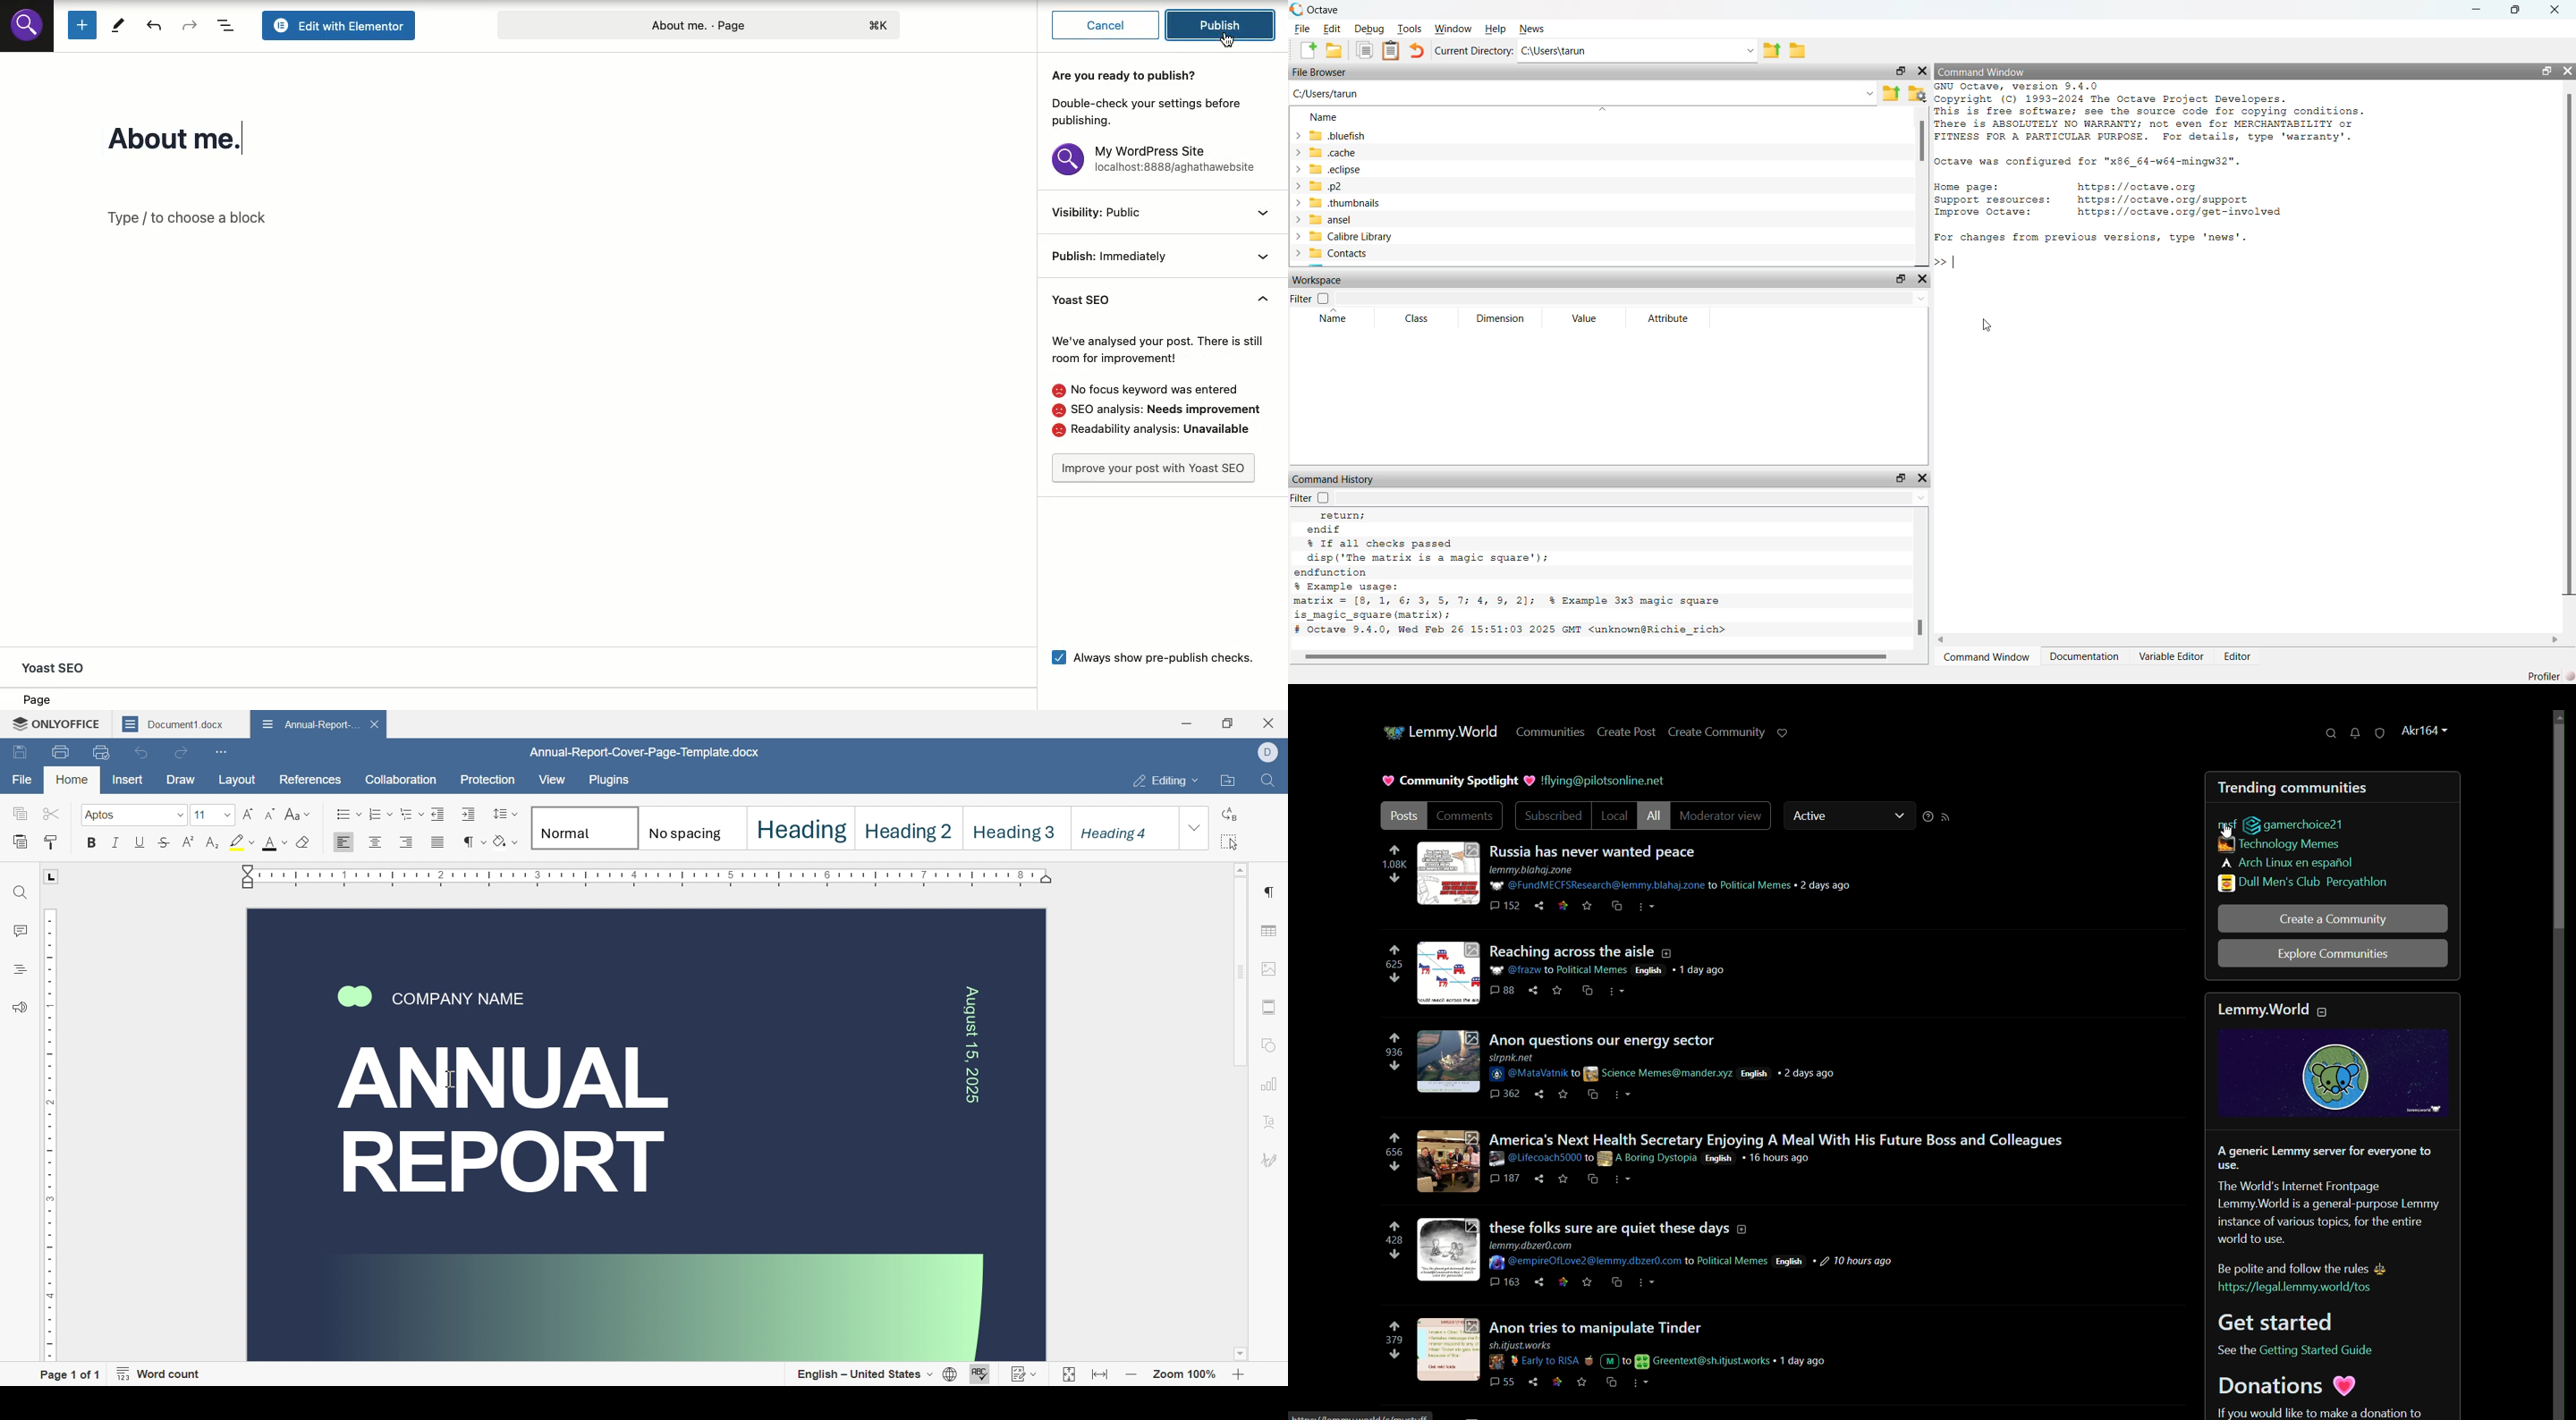  Describe the element at coordinates (2332, 733) in the screenshot. I see `search` at that location.